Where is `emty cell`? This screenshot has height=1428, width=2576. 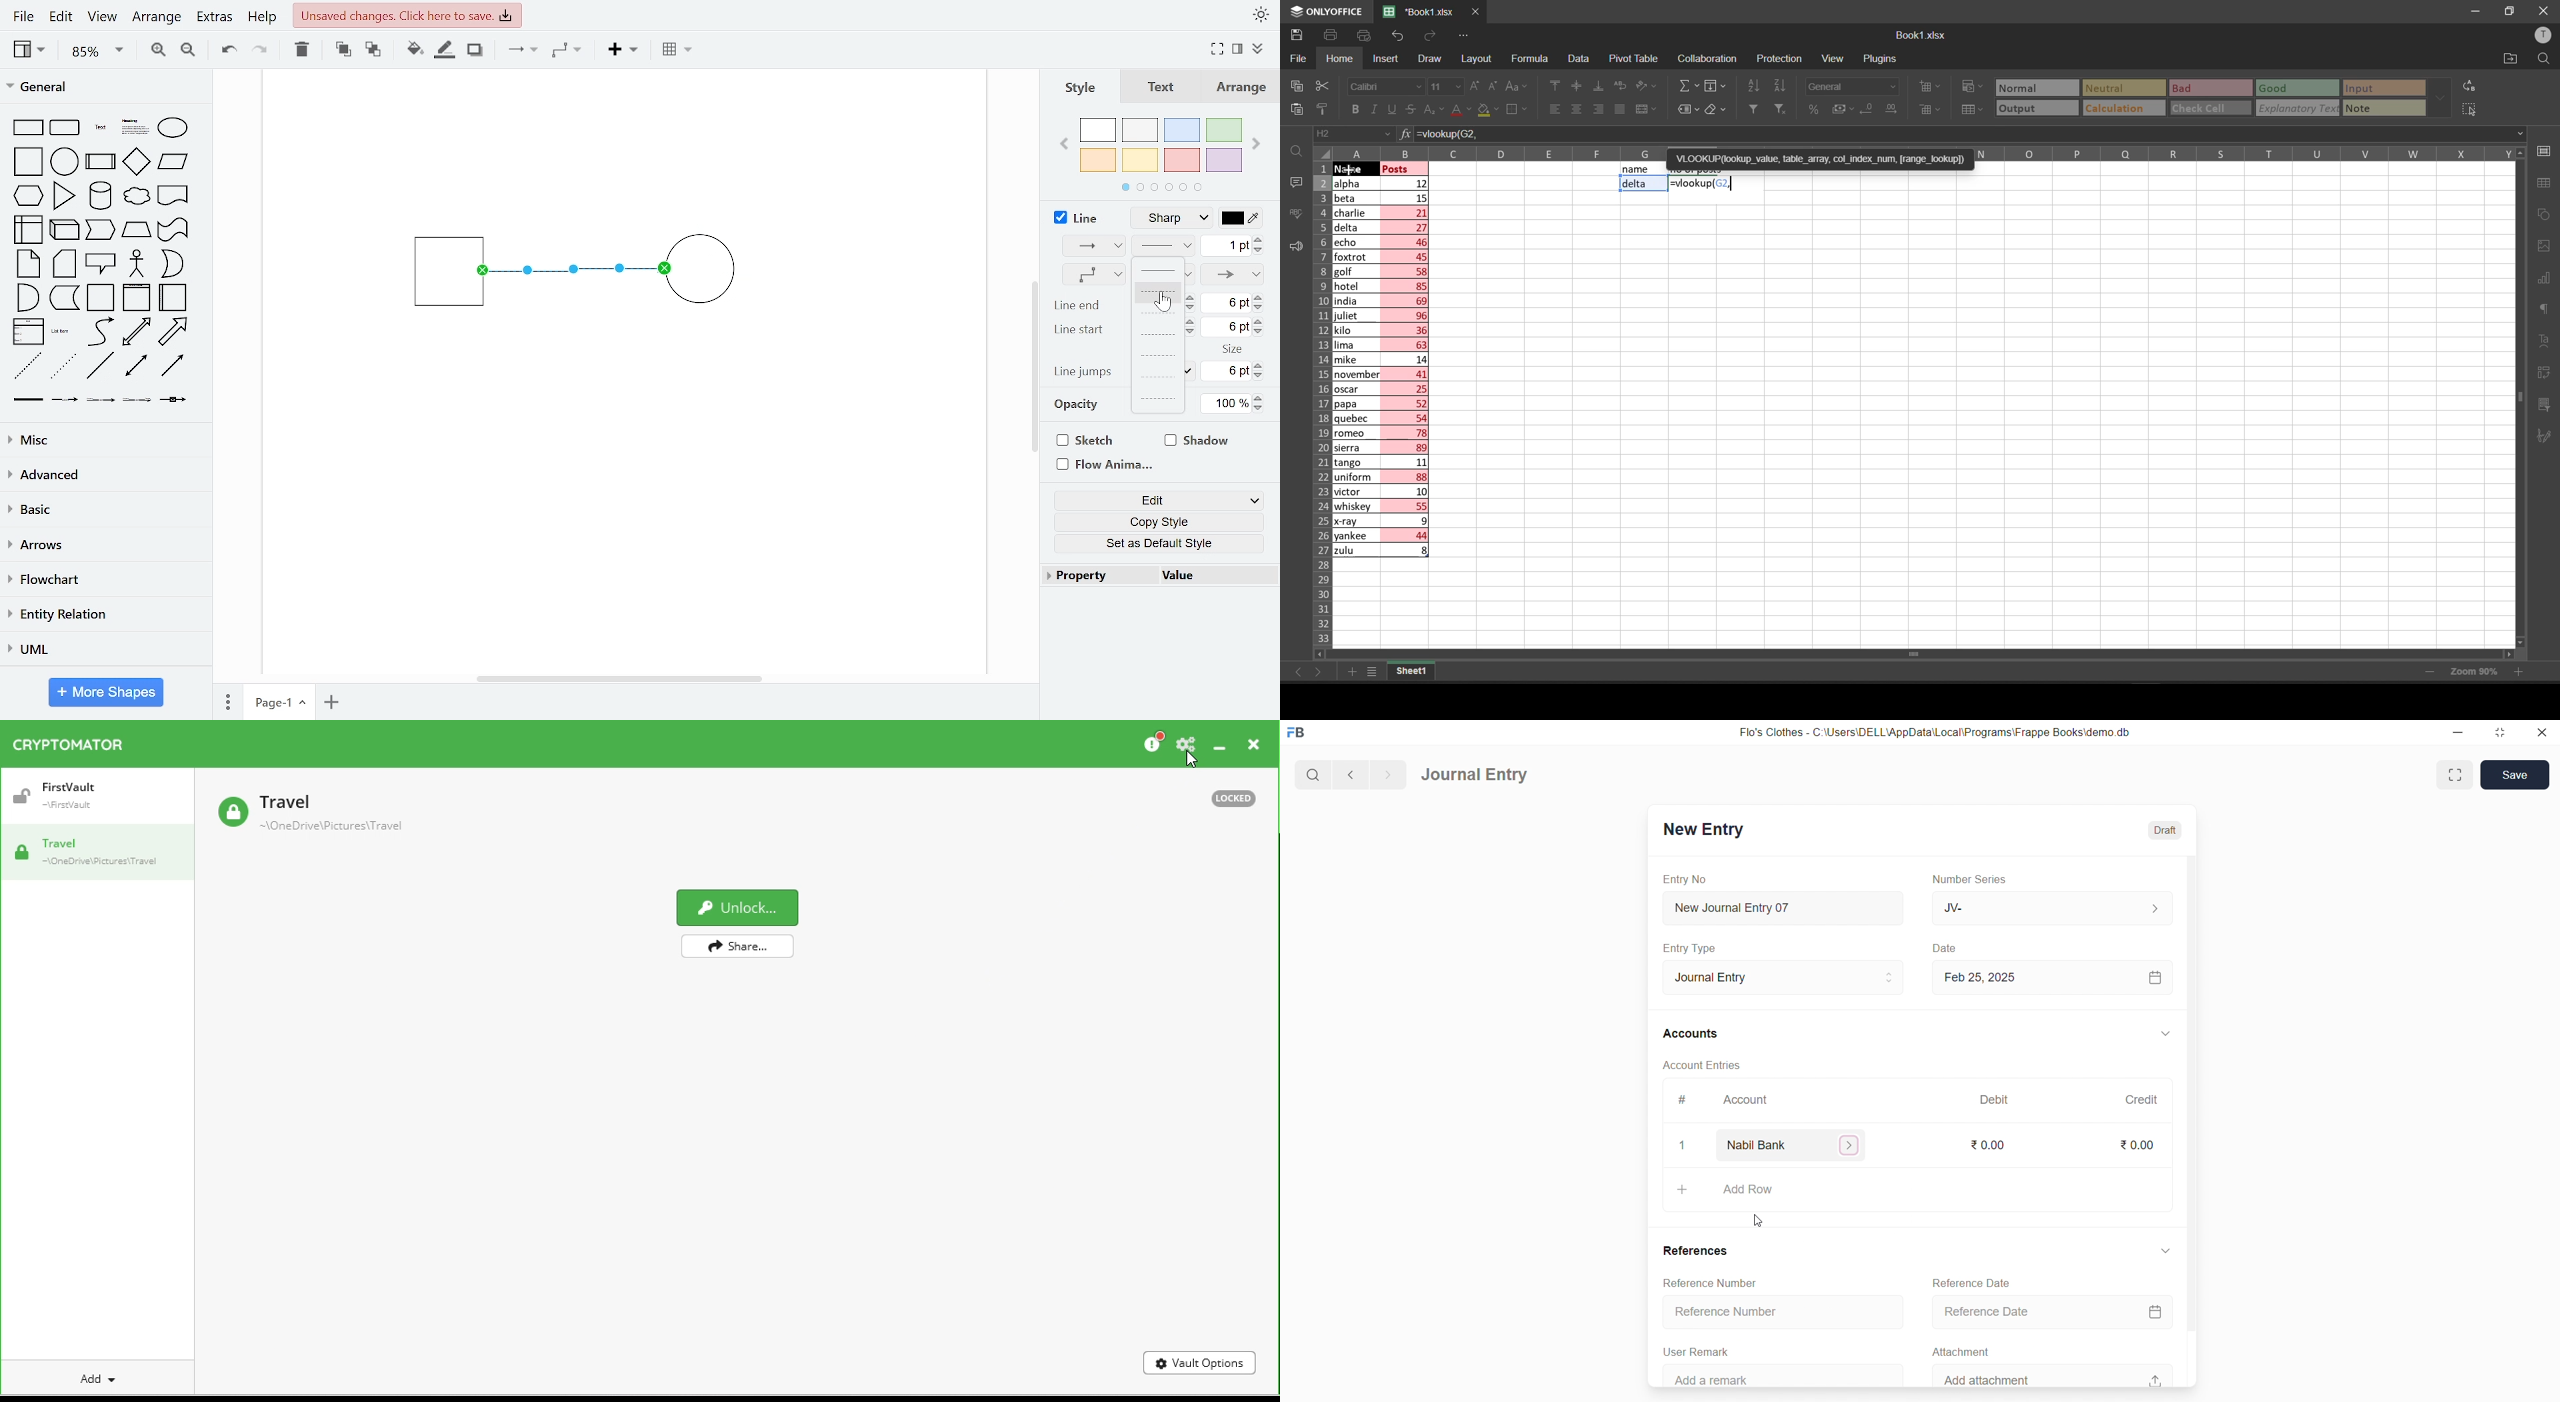
emty cell is located at coordinates (1969, 423).